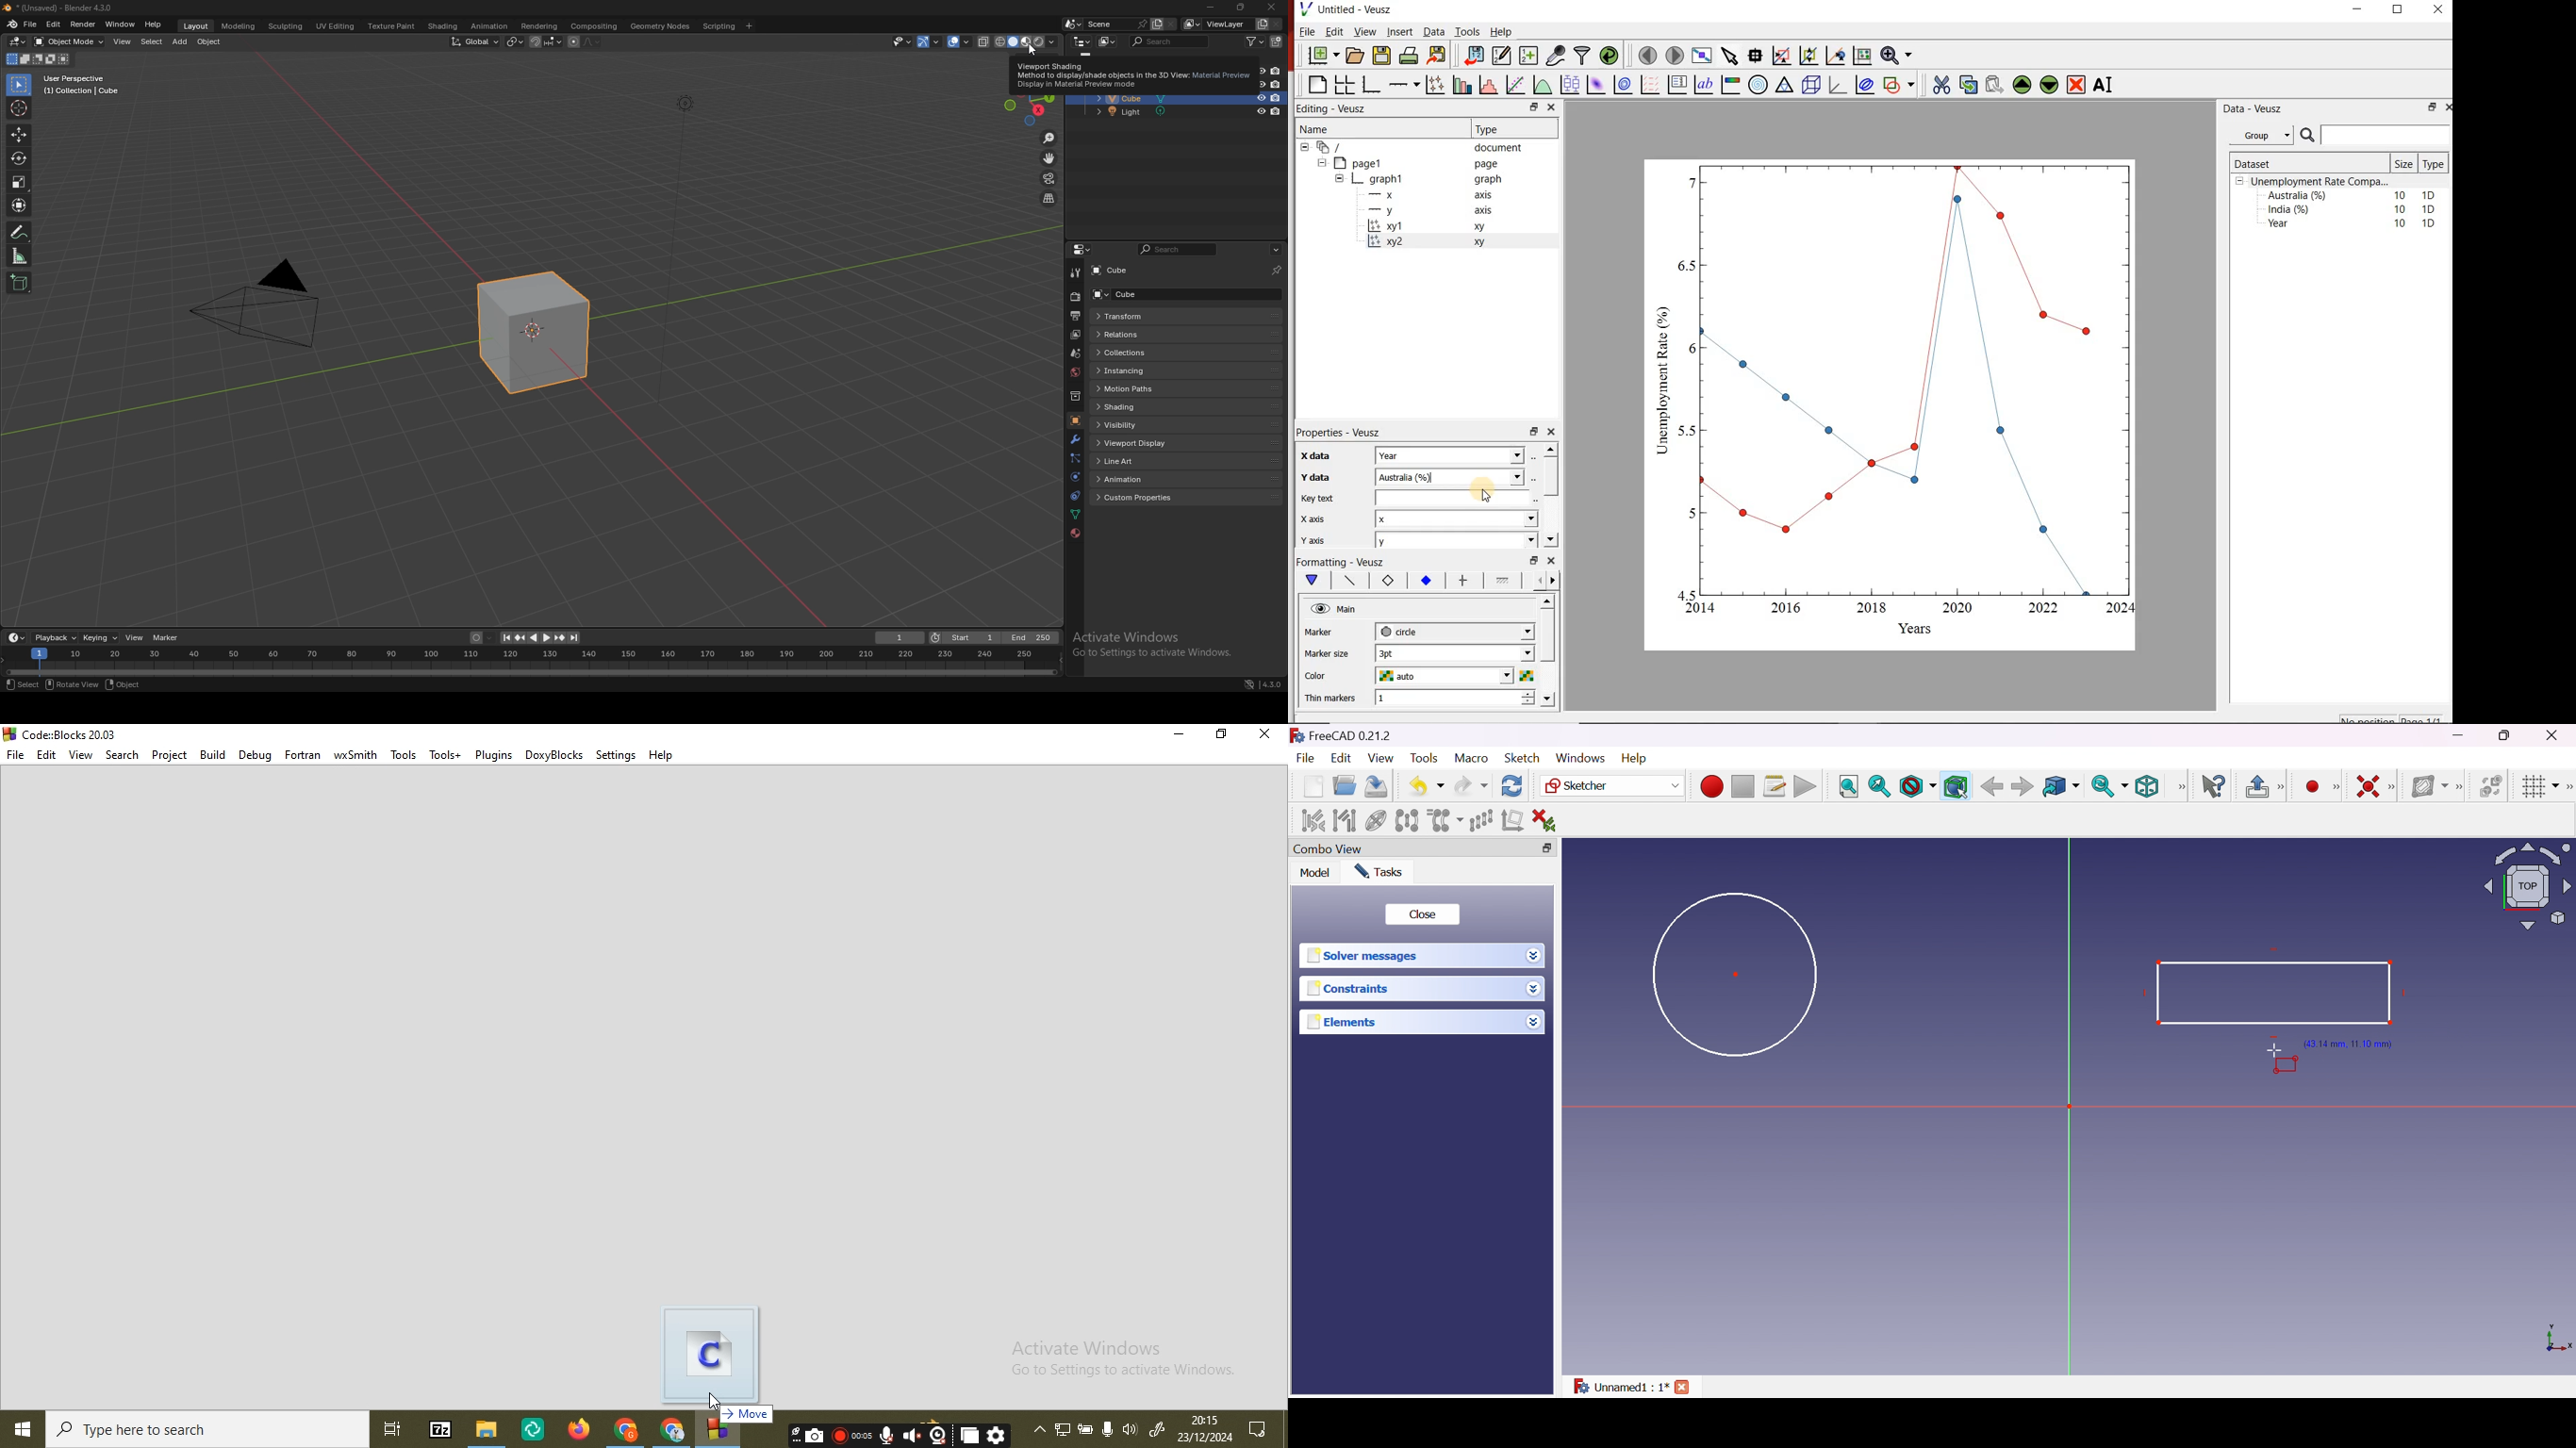  What do you see at coordinates (1050, 199) in the screenshot?
I see `perspective/orthographic` at bounding box center [1050, 199].